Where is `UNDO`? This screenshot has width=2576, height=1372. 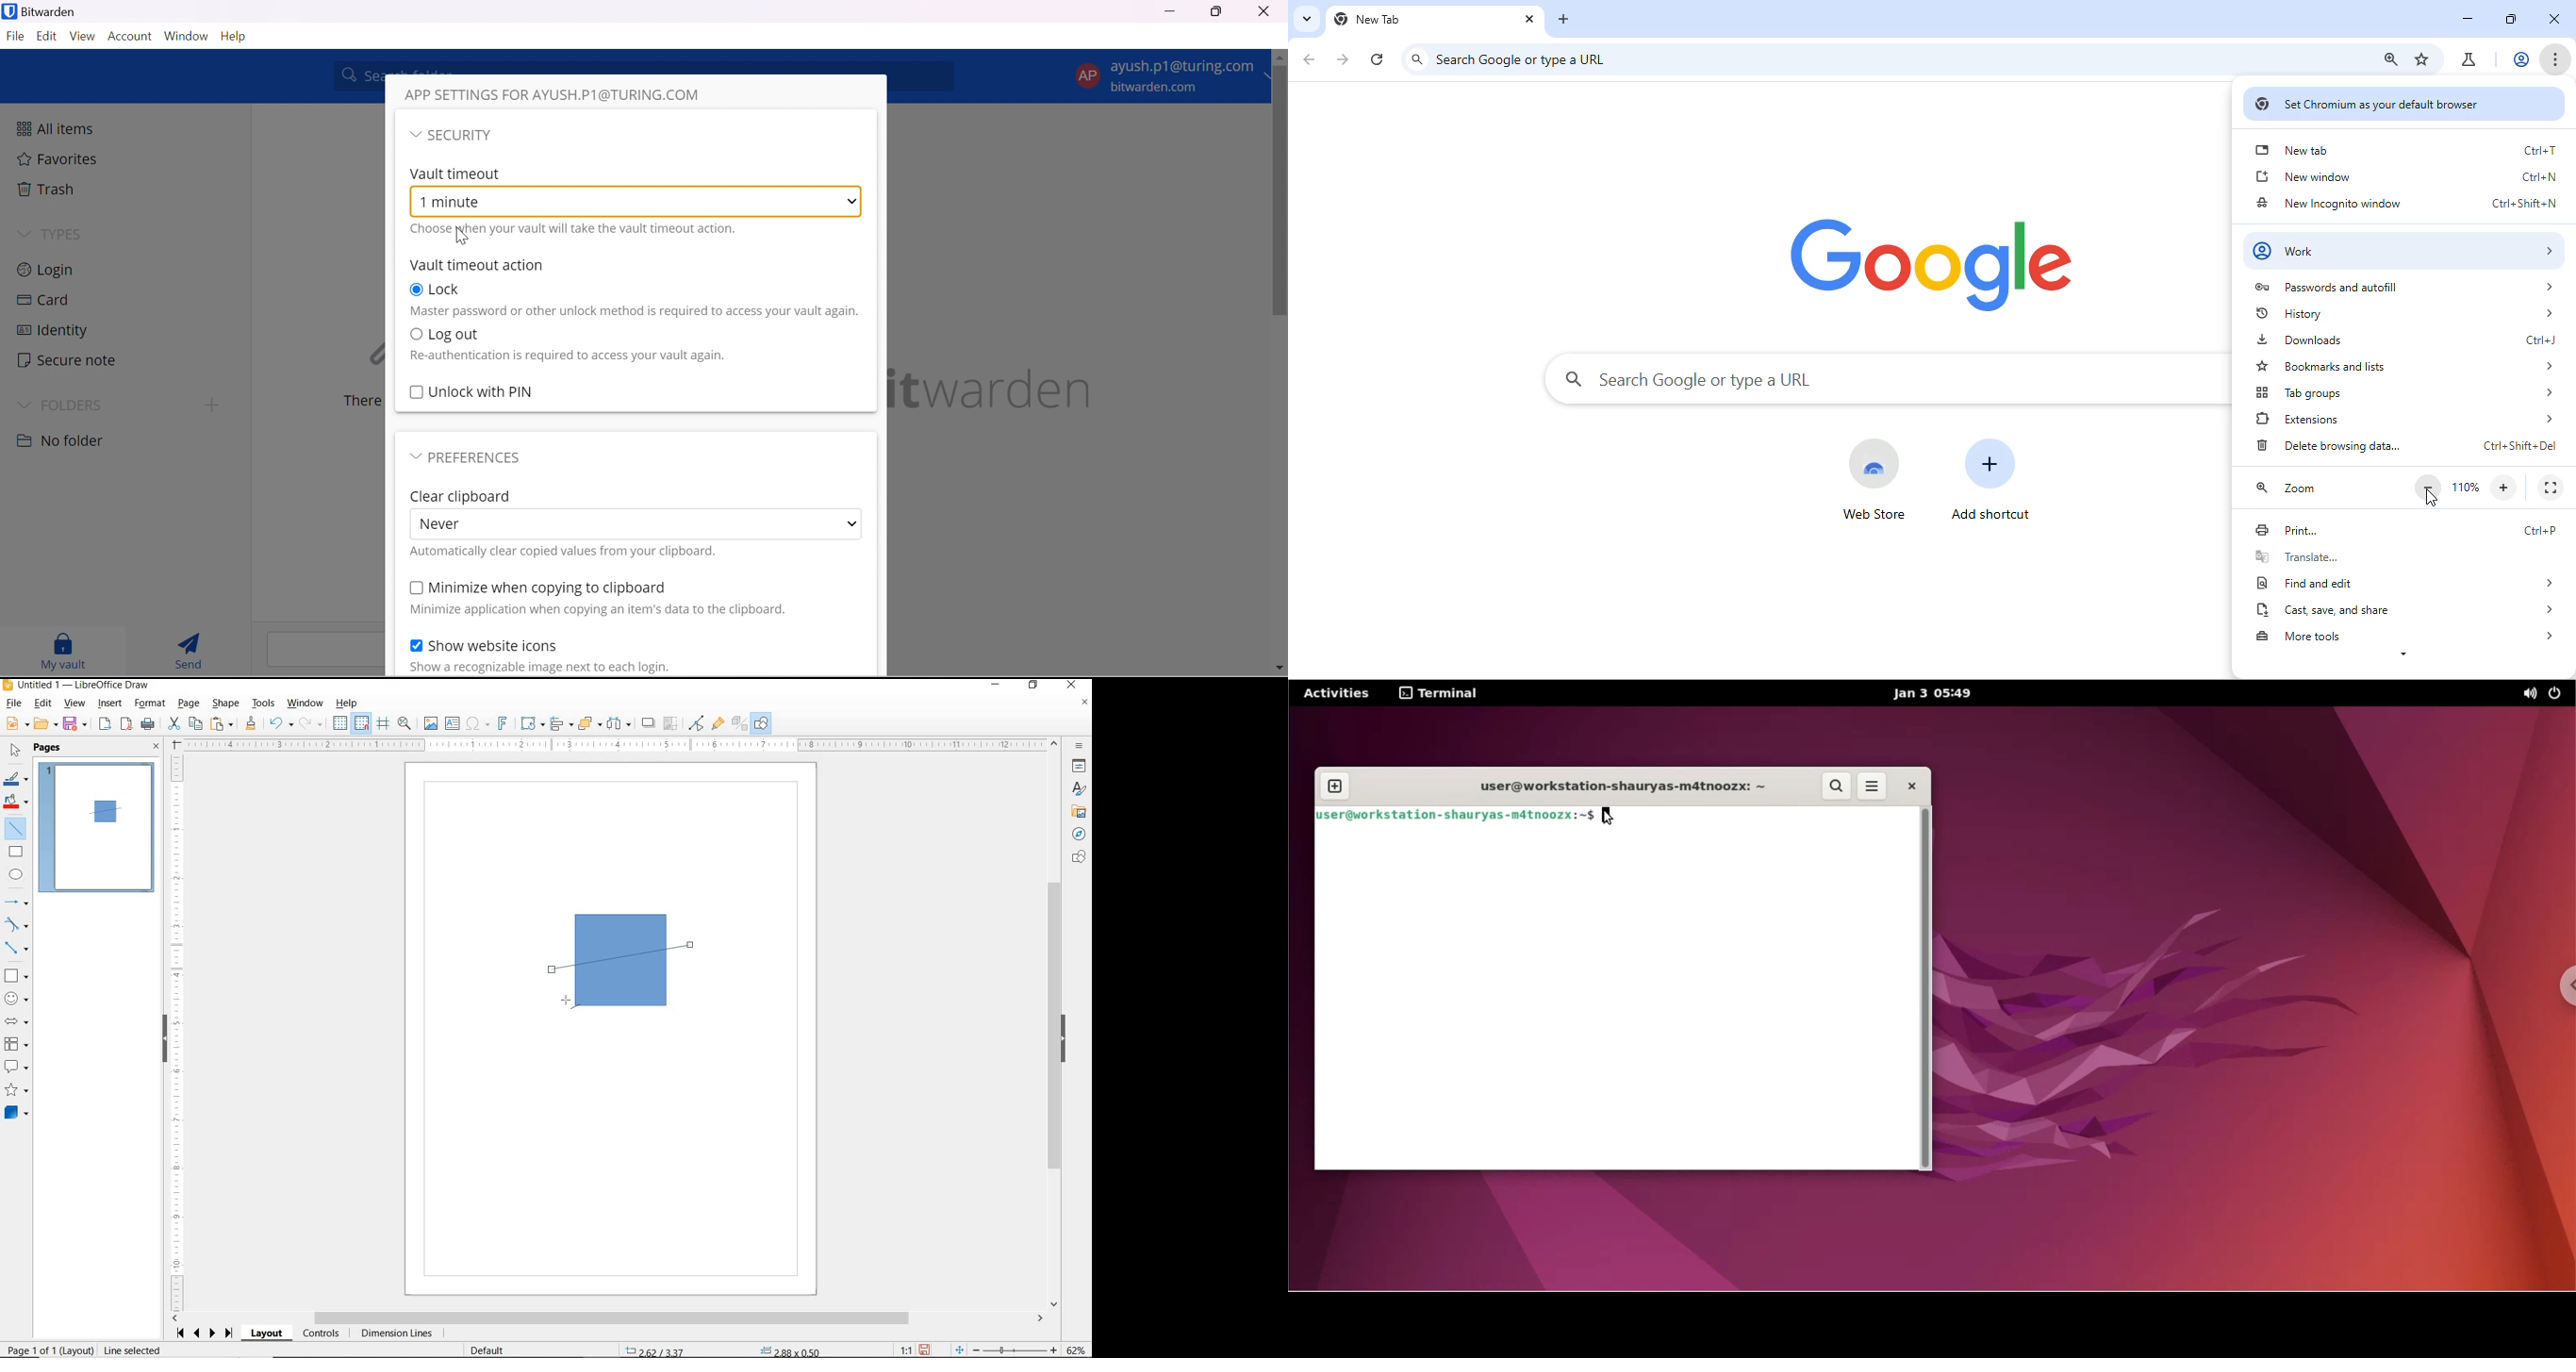 UNDO is located at coordinates (282, 725).